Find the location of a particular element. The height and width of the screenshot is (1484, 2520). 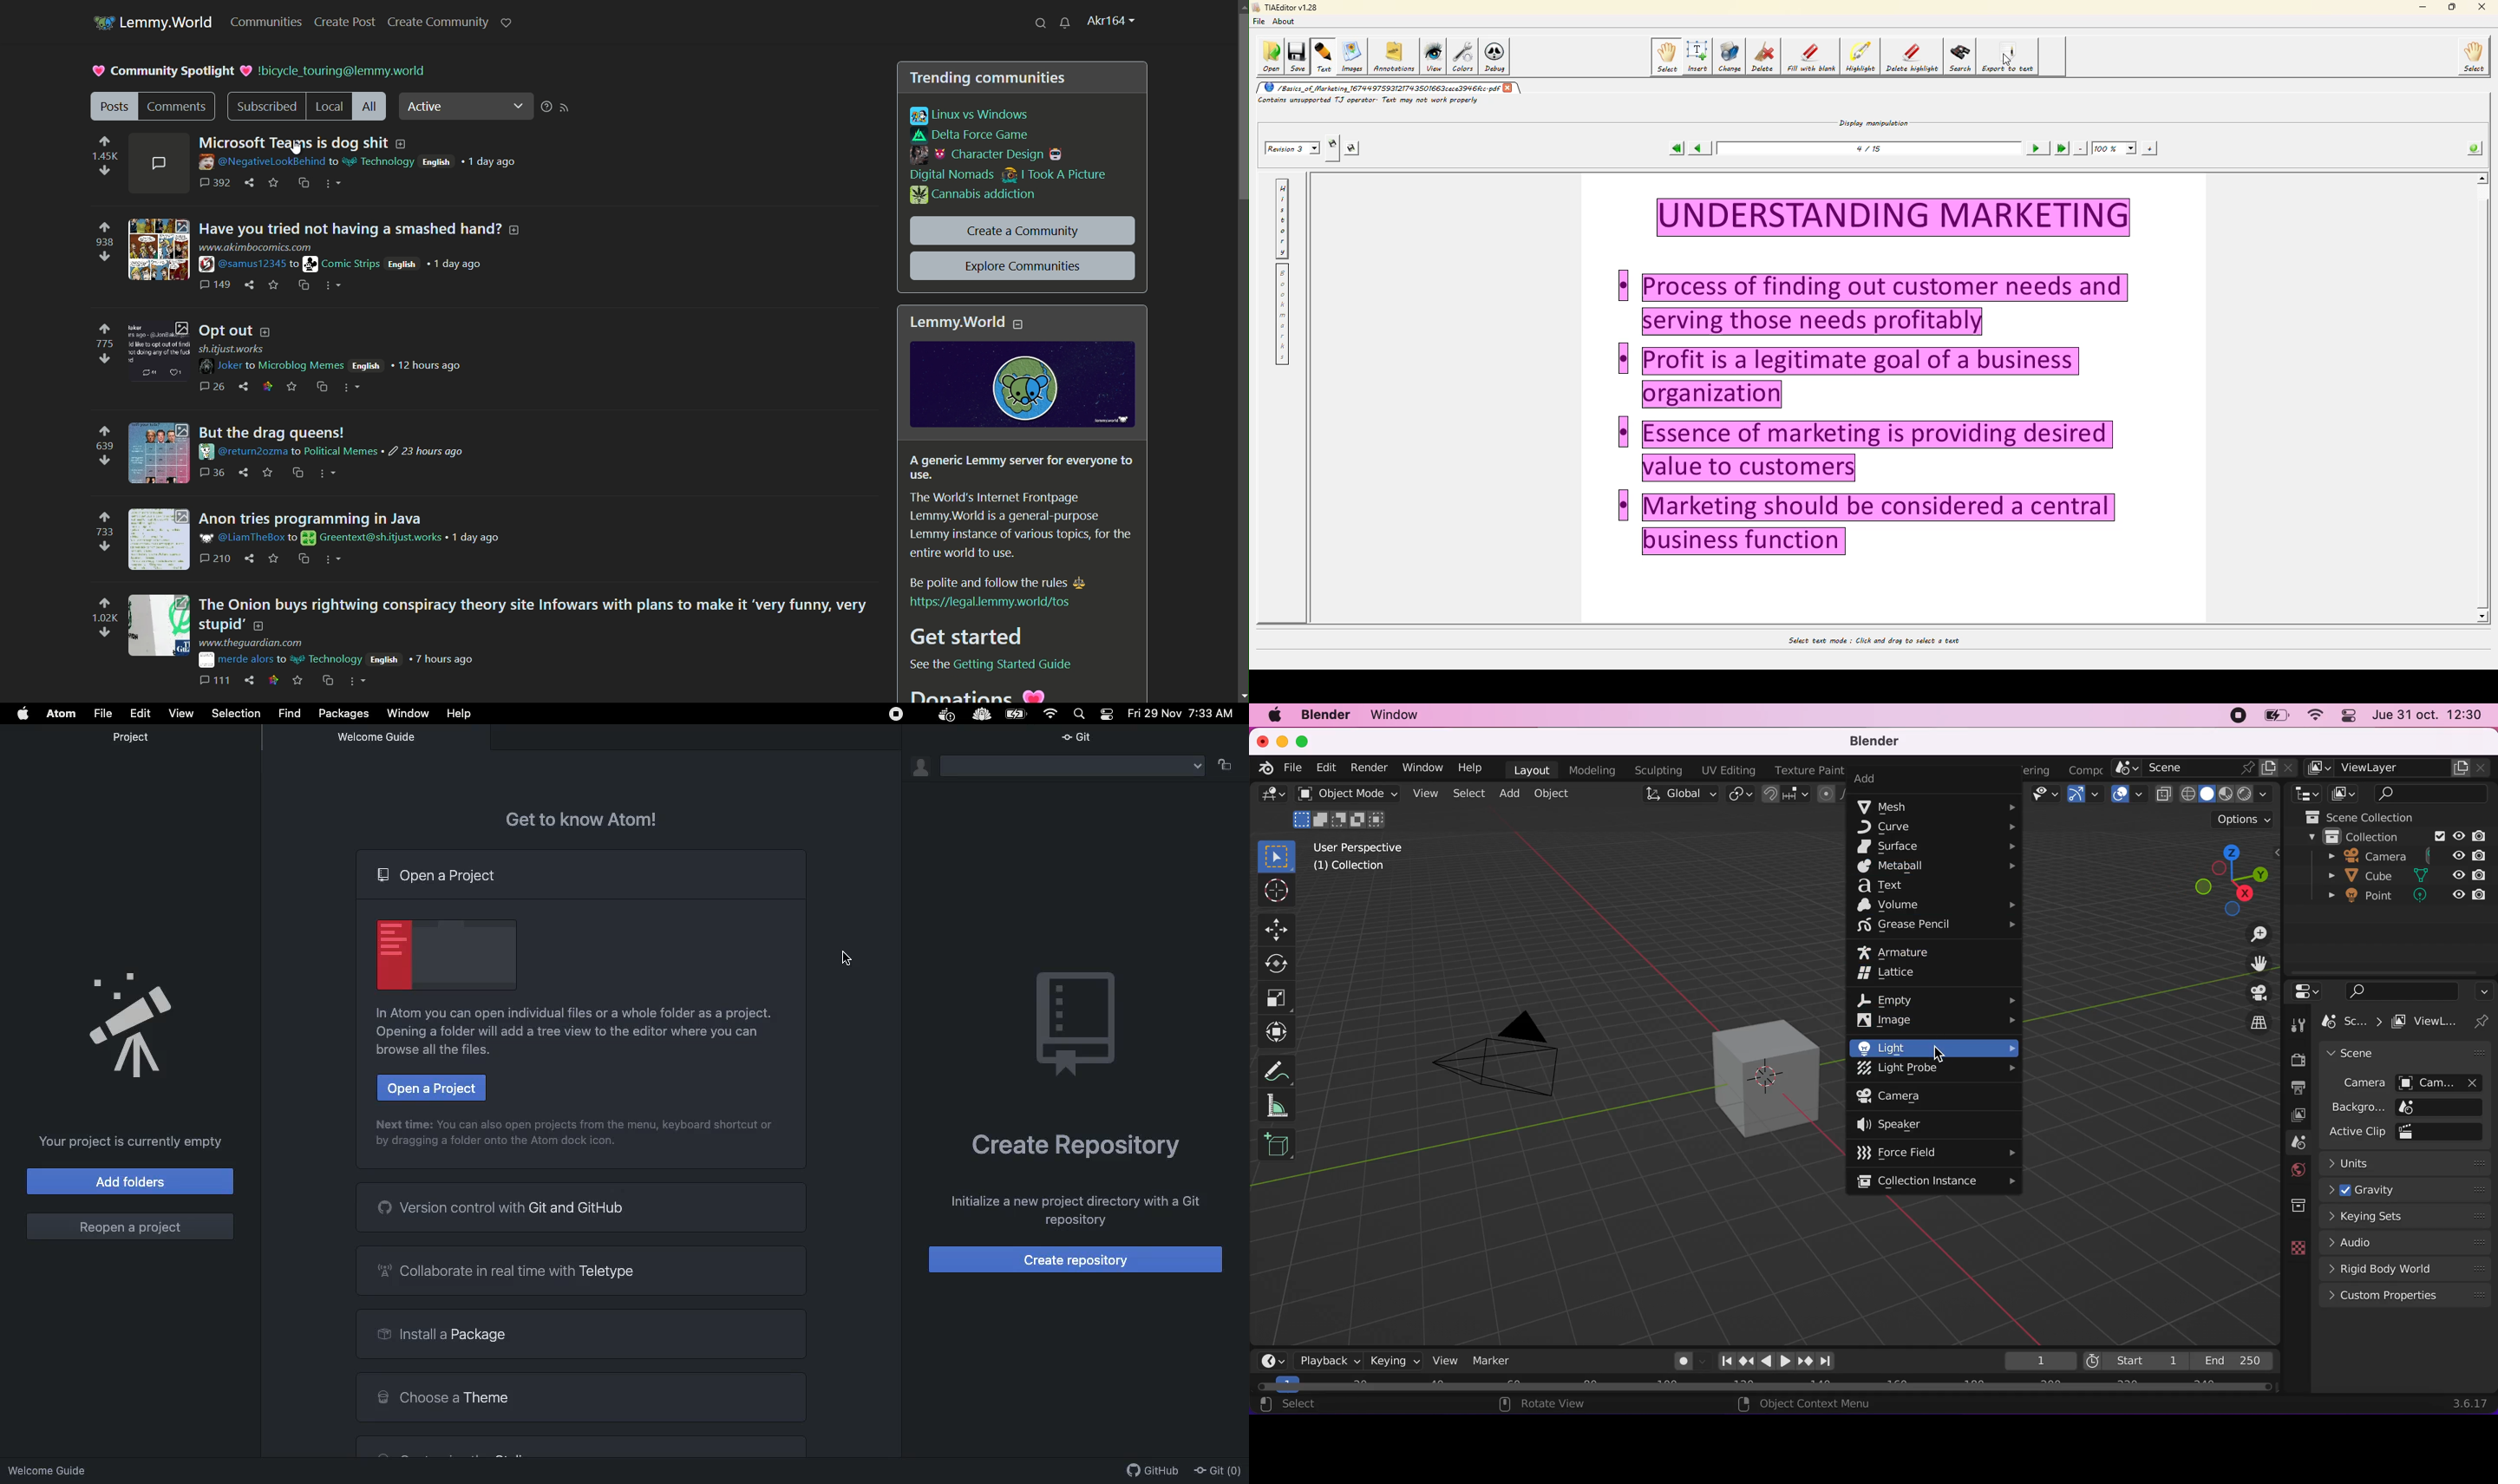

help is located at coordinates (1472, 767).